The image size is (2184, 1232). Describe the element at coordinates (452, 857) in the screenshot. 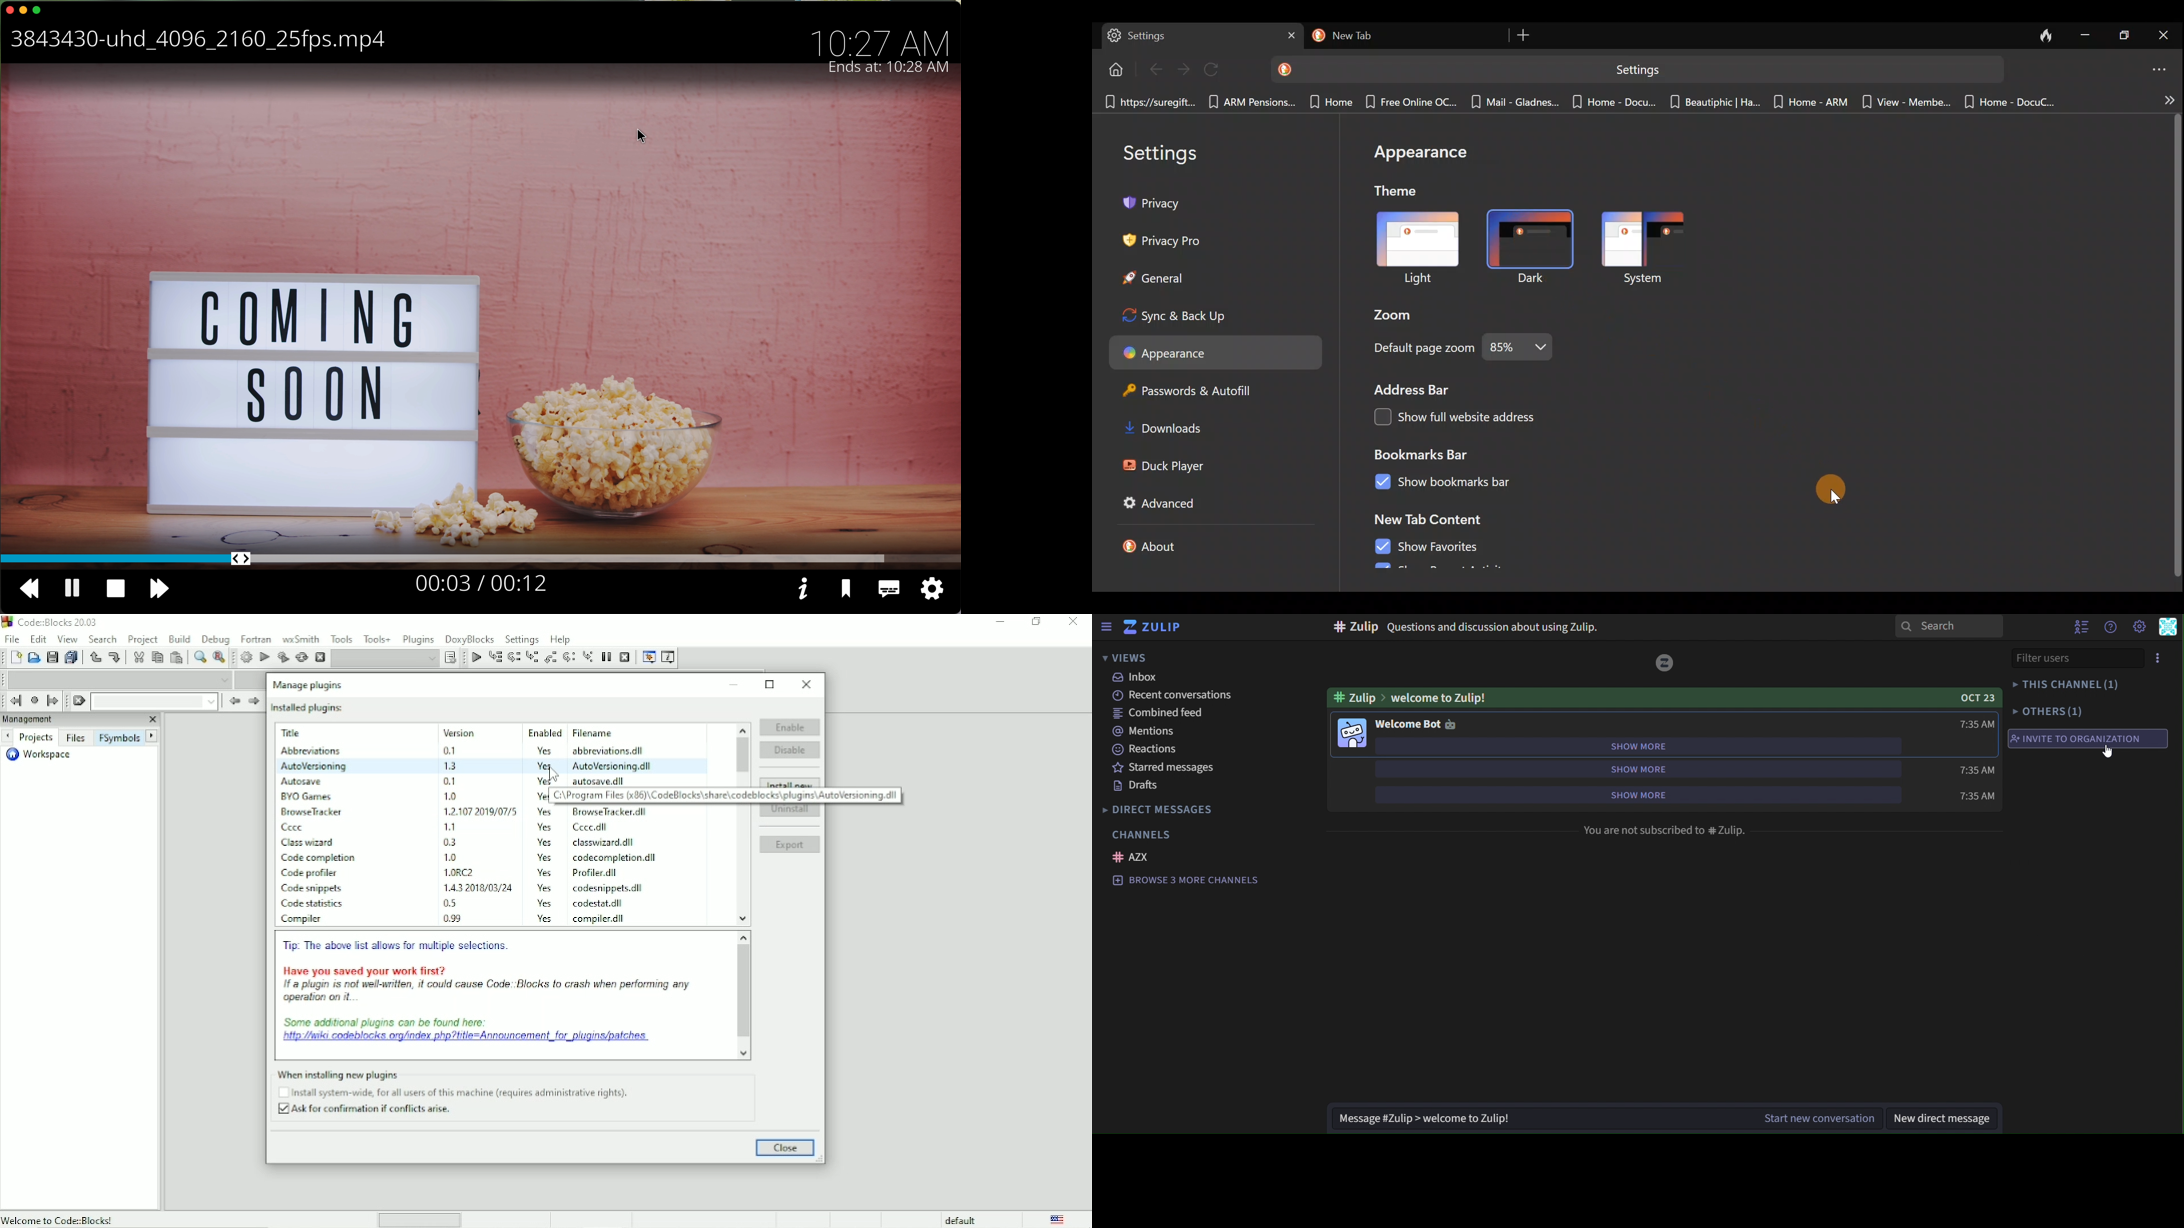

I see `1.0` at that location.